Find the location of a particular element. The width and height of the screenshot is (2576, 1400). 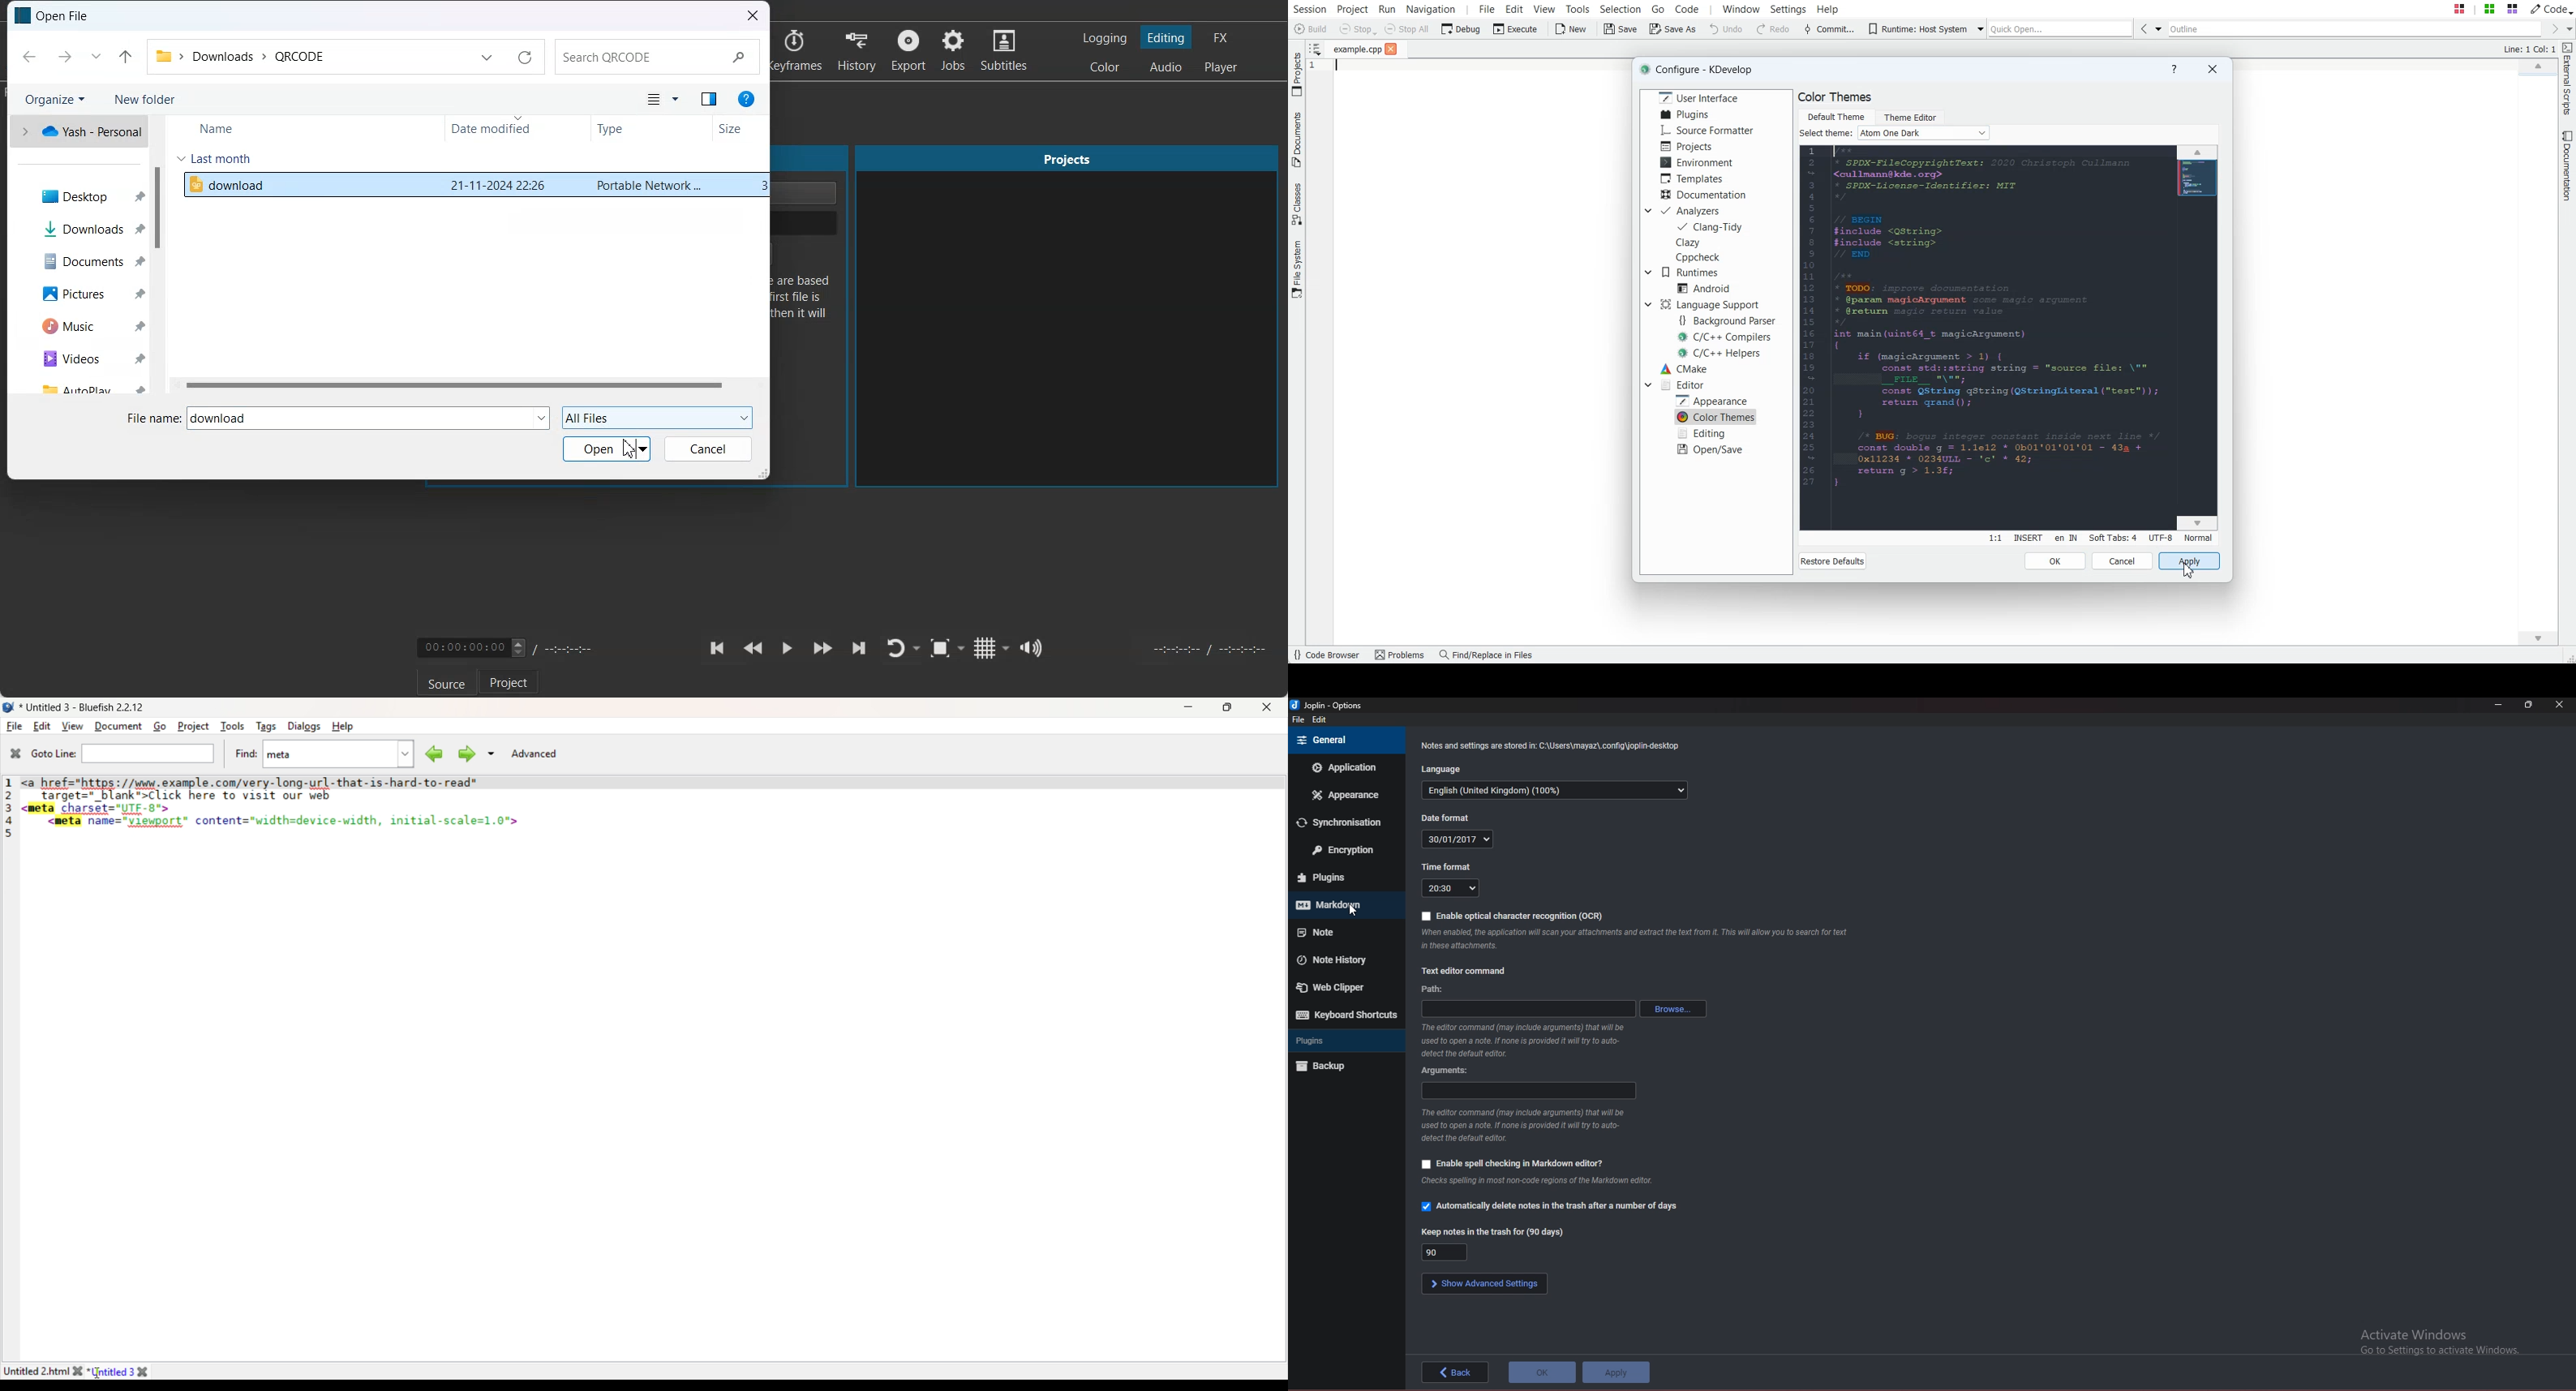

close file 2 is located at coordinates (148, 1372).